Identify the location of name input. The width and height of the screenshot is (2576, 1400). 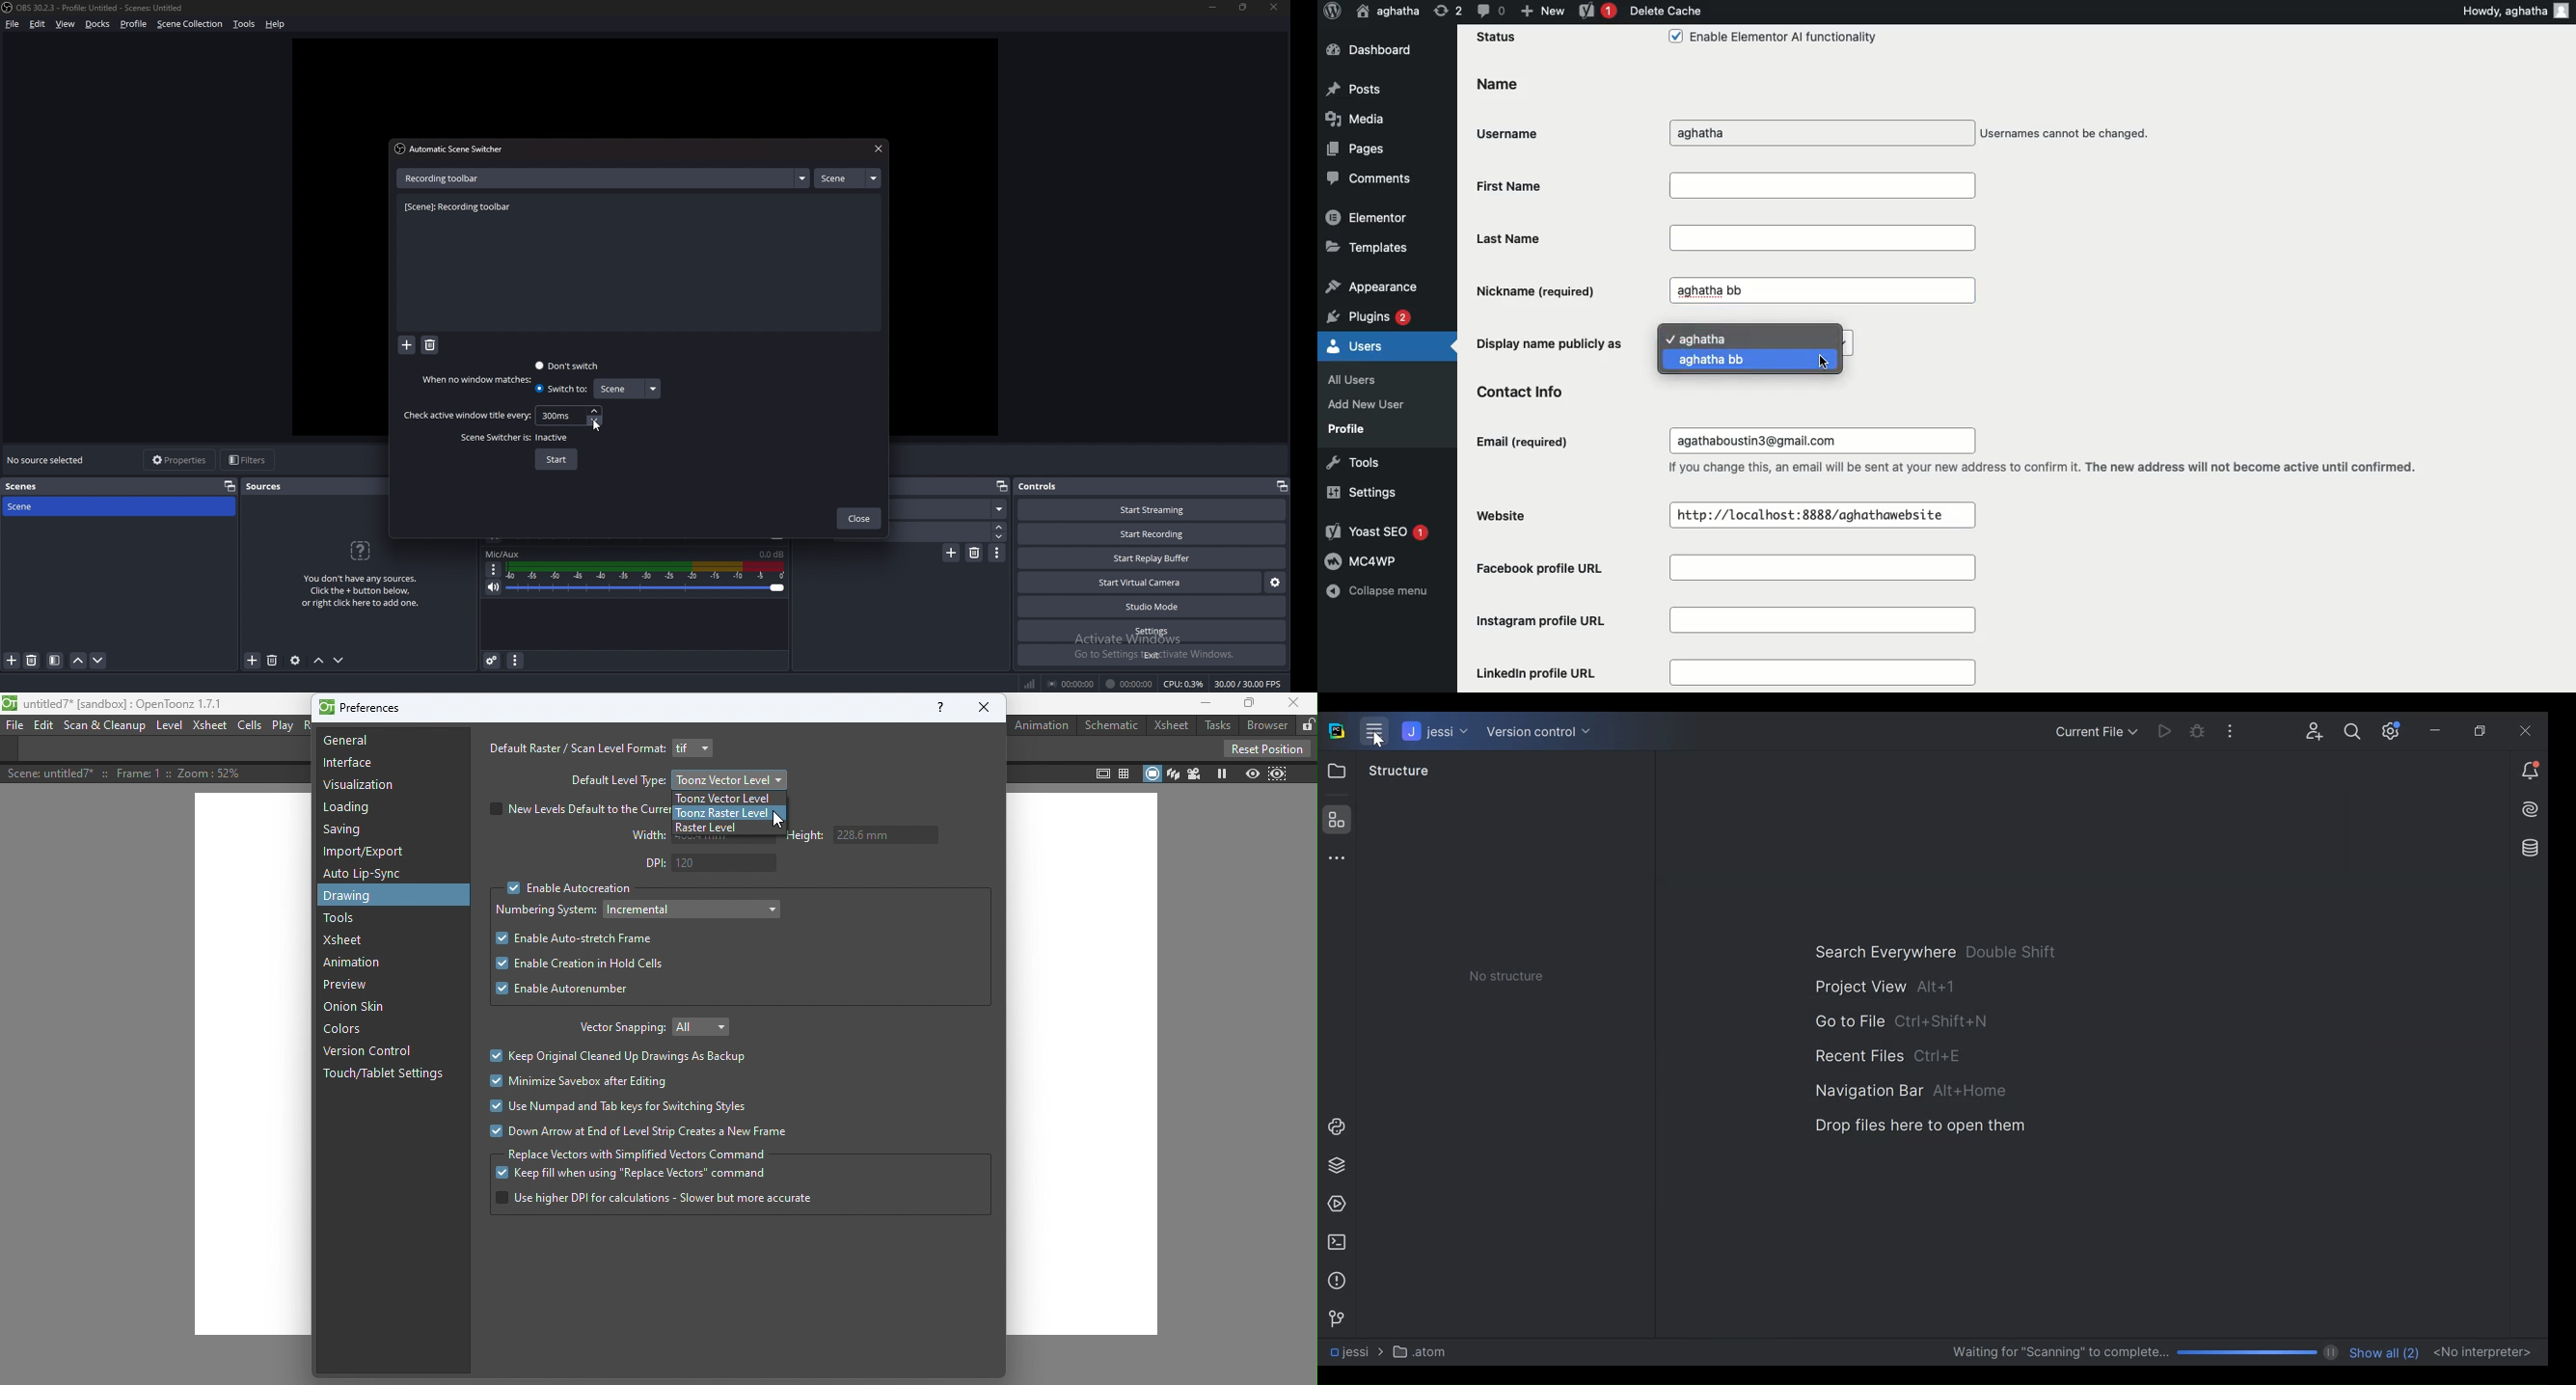
(446, 177).